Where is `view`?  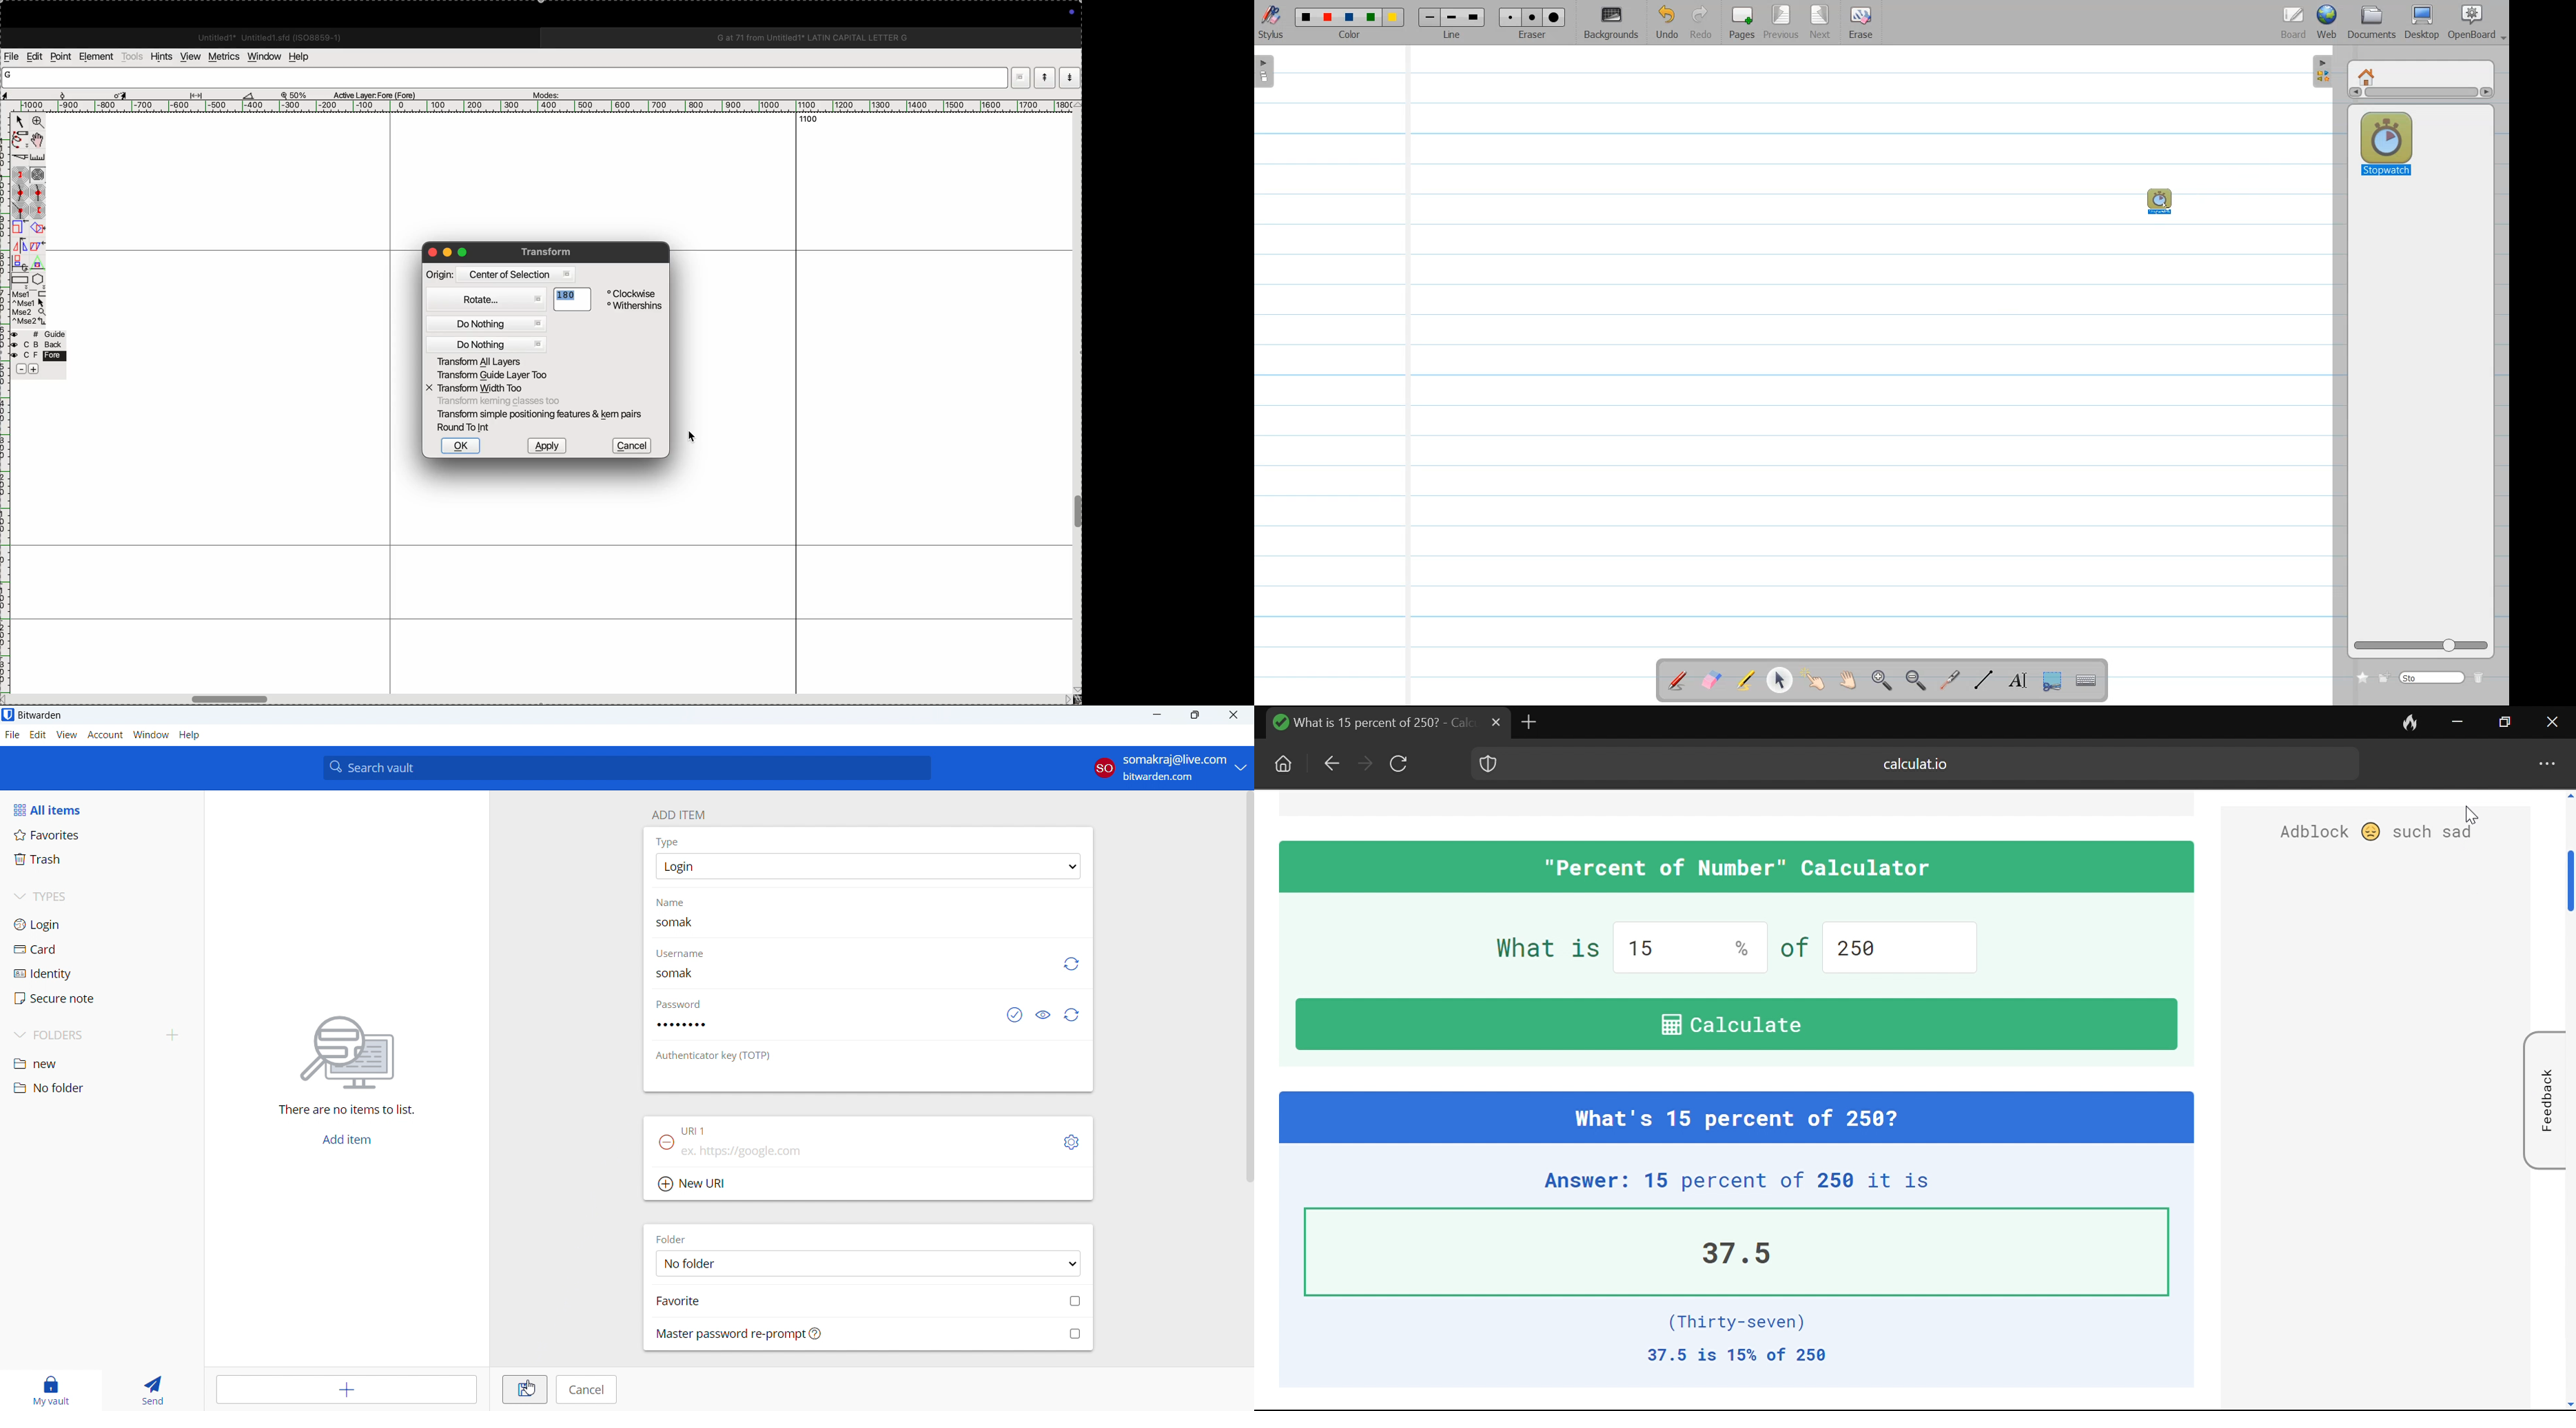 view is located at coordinates (67, 735).